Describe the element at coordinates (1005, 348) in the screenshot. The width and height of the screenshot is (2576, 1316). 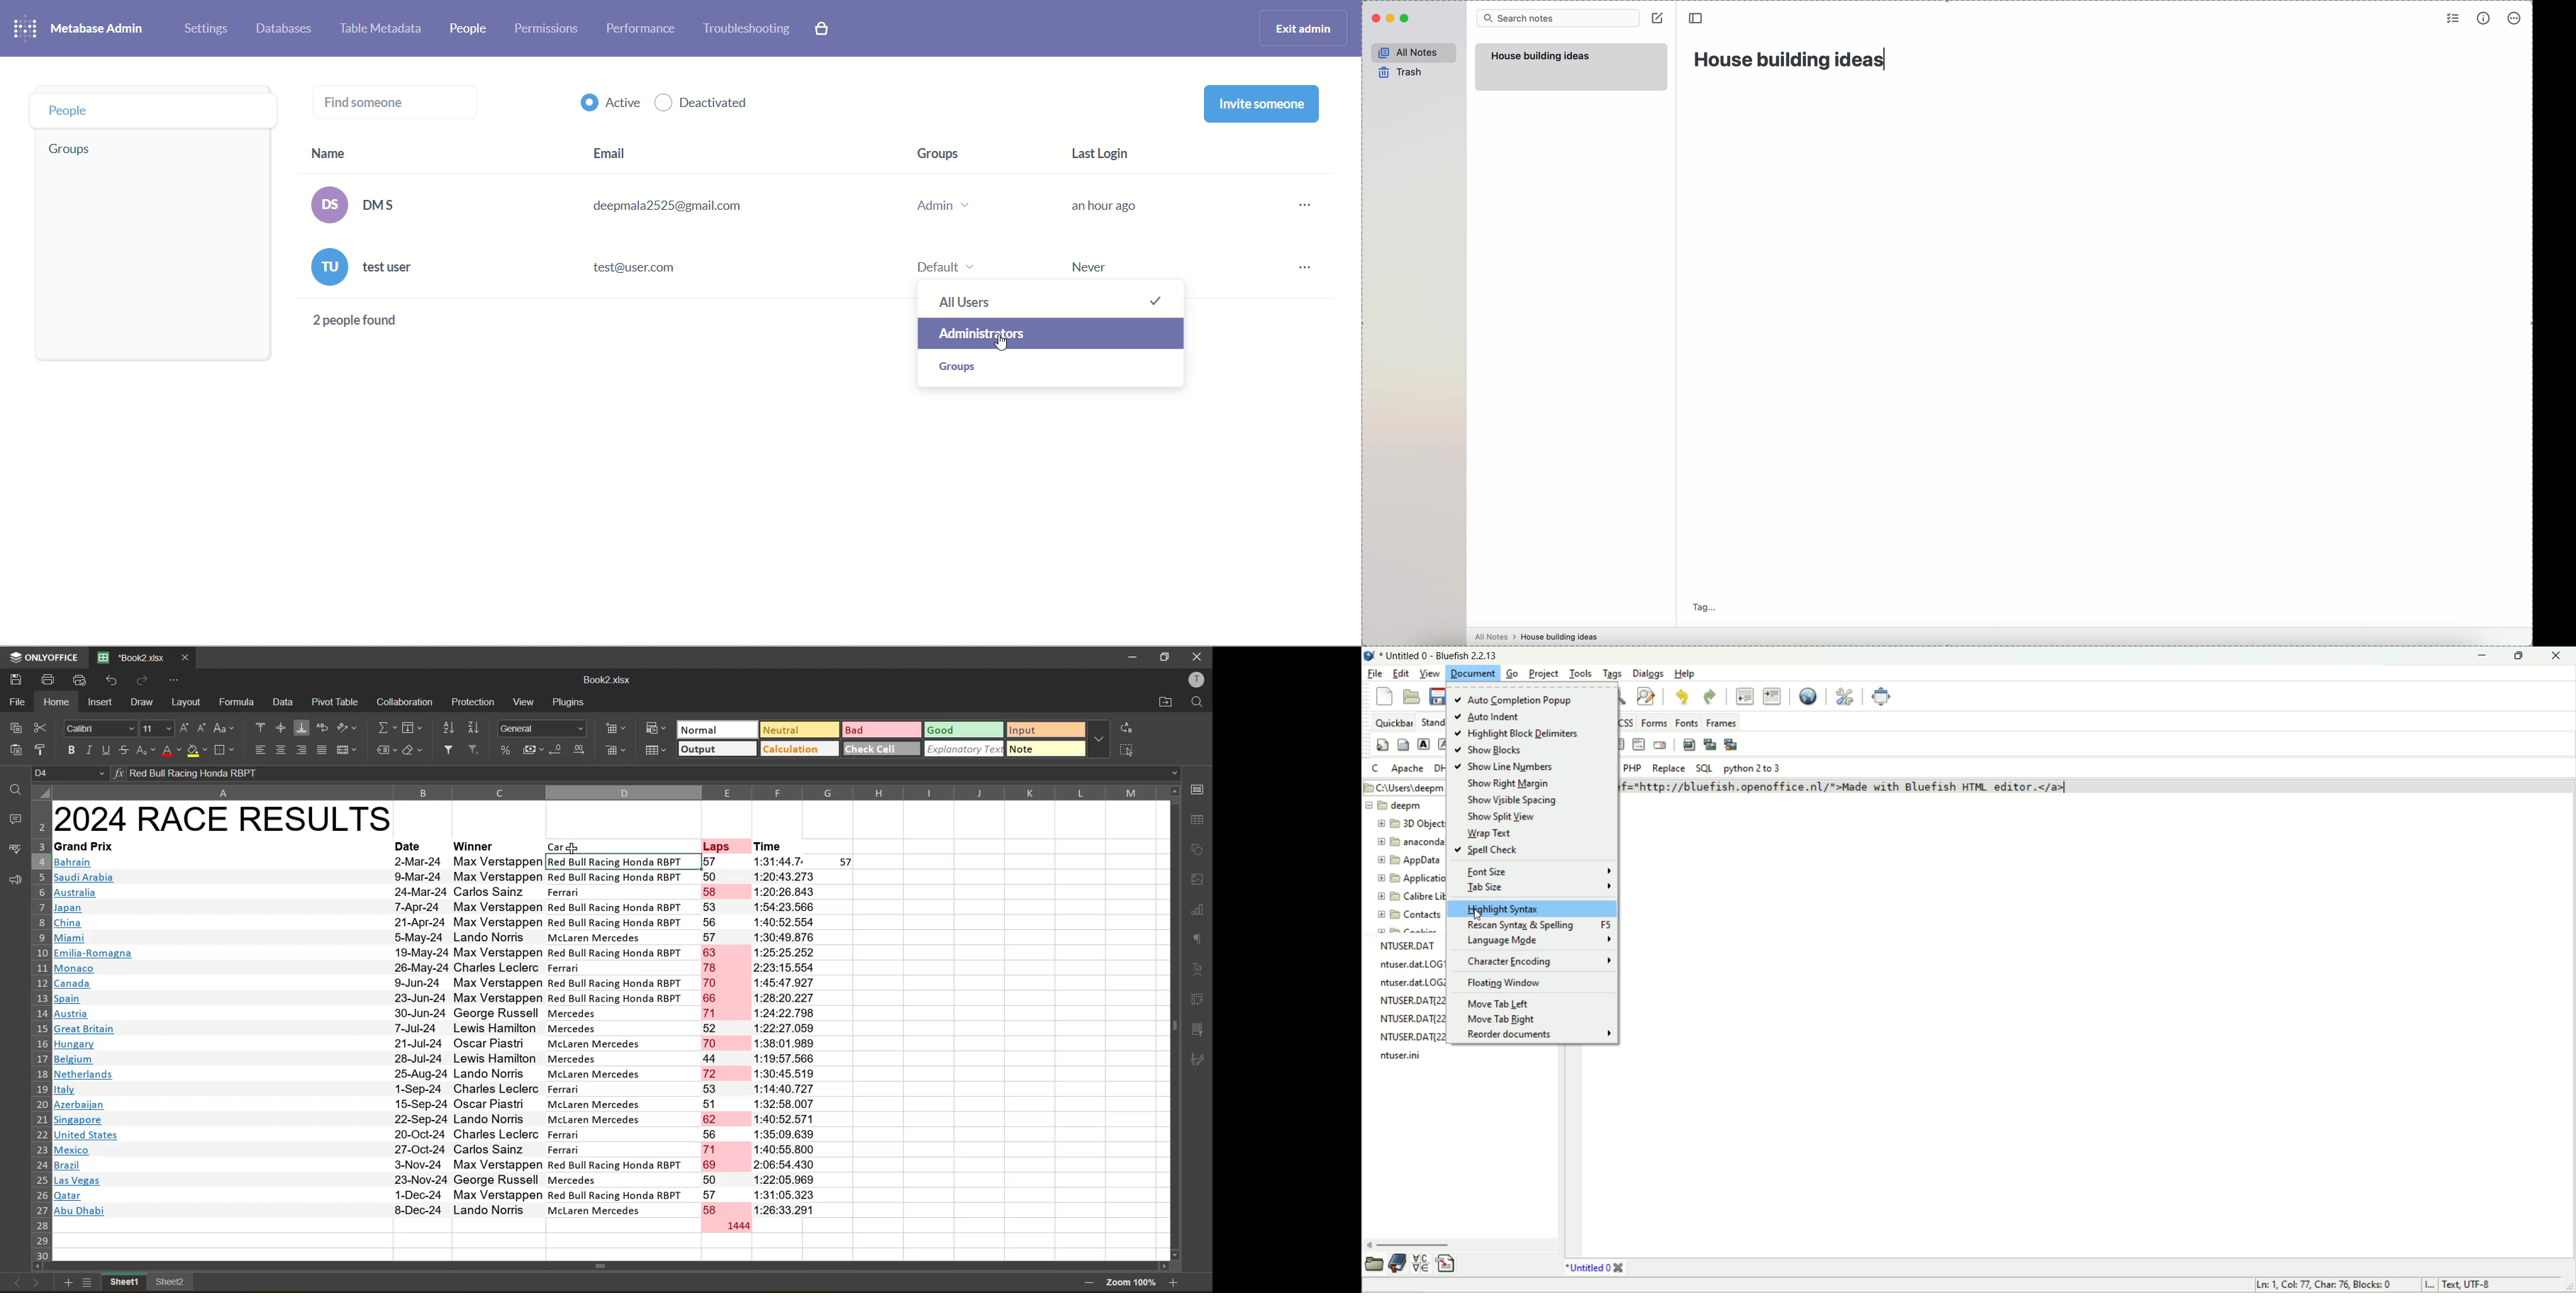
I see `Cursor` at that location.